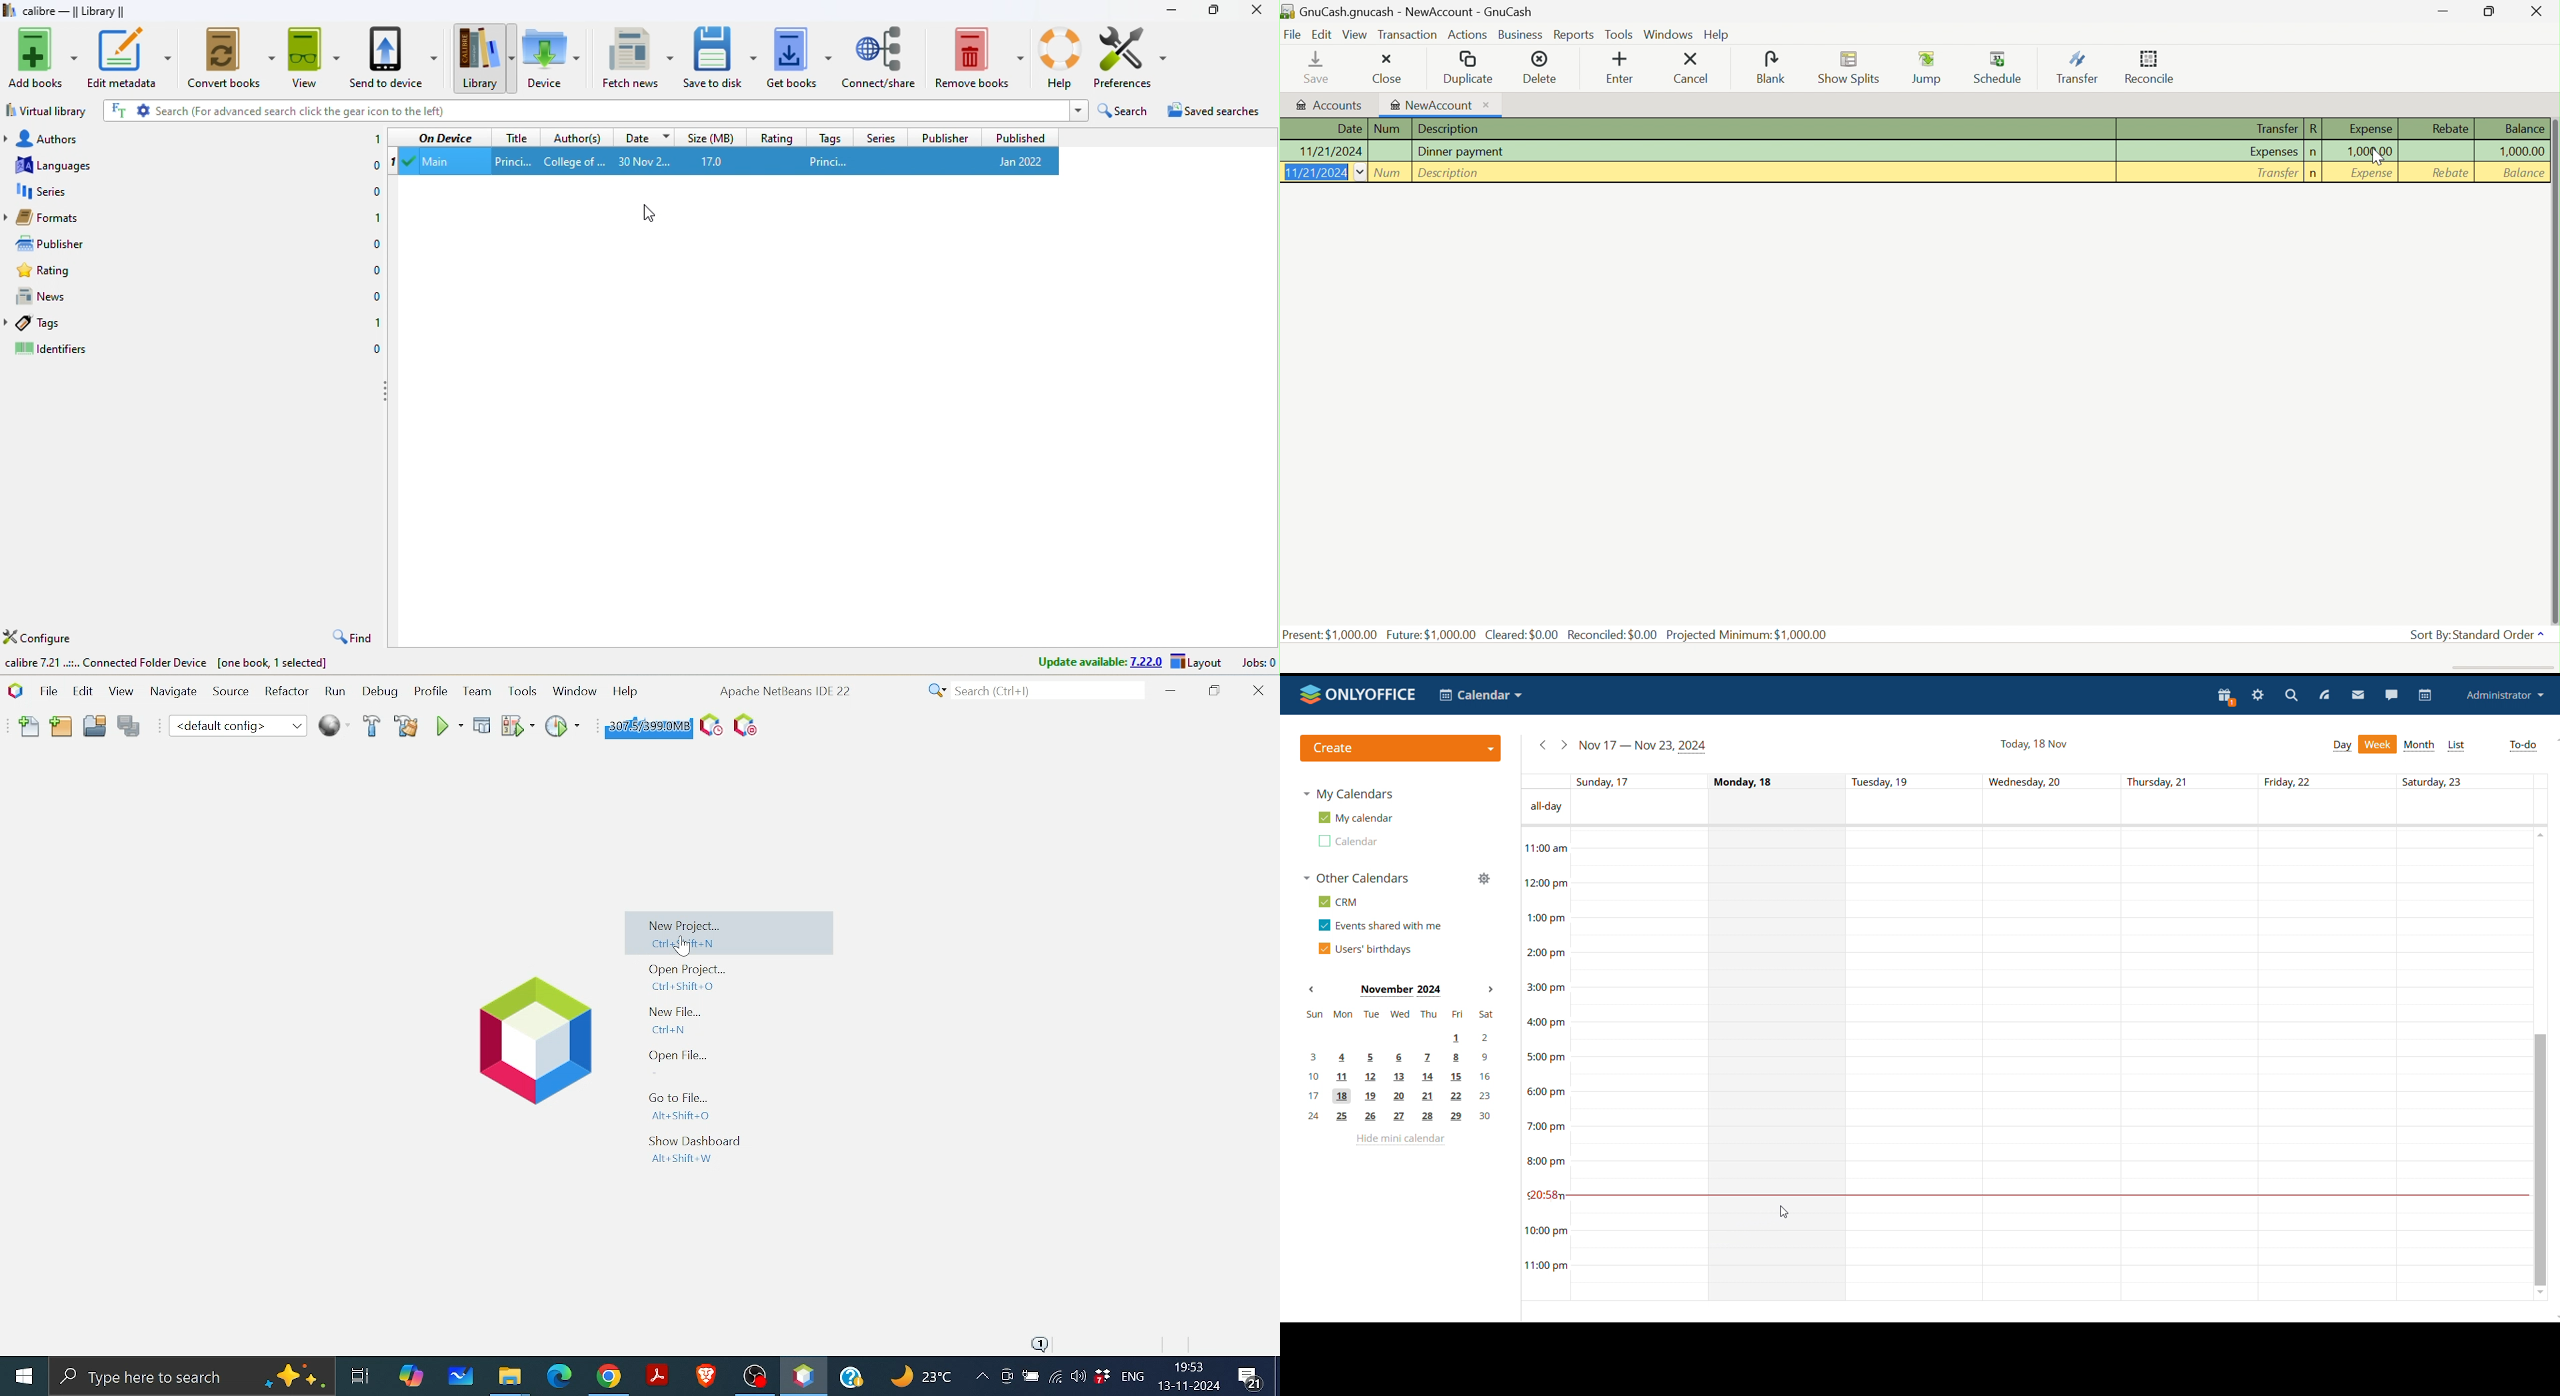  What do you see at coordinates (1452, 174) in the screenshot?
I see `Description` at bounding box center [1452, 174].